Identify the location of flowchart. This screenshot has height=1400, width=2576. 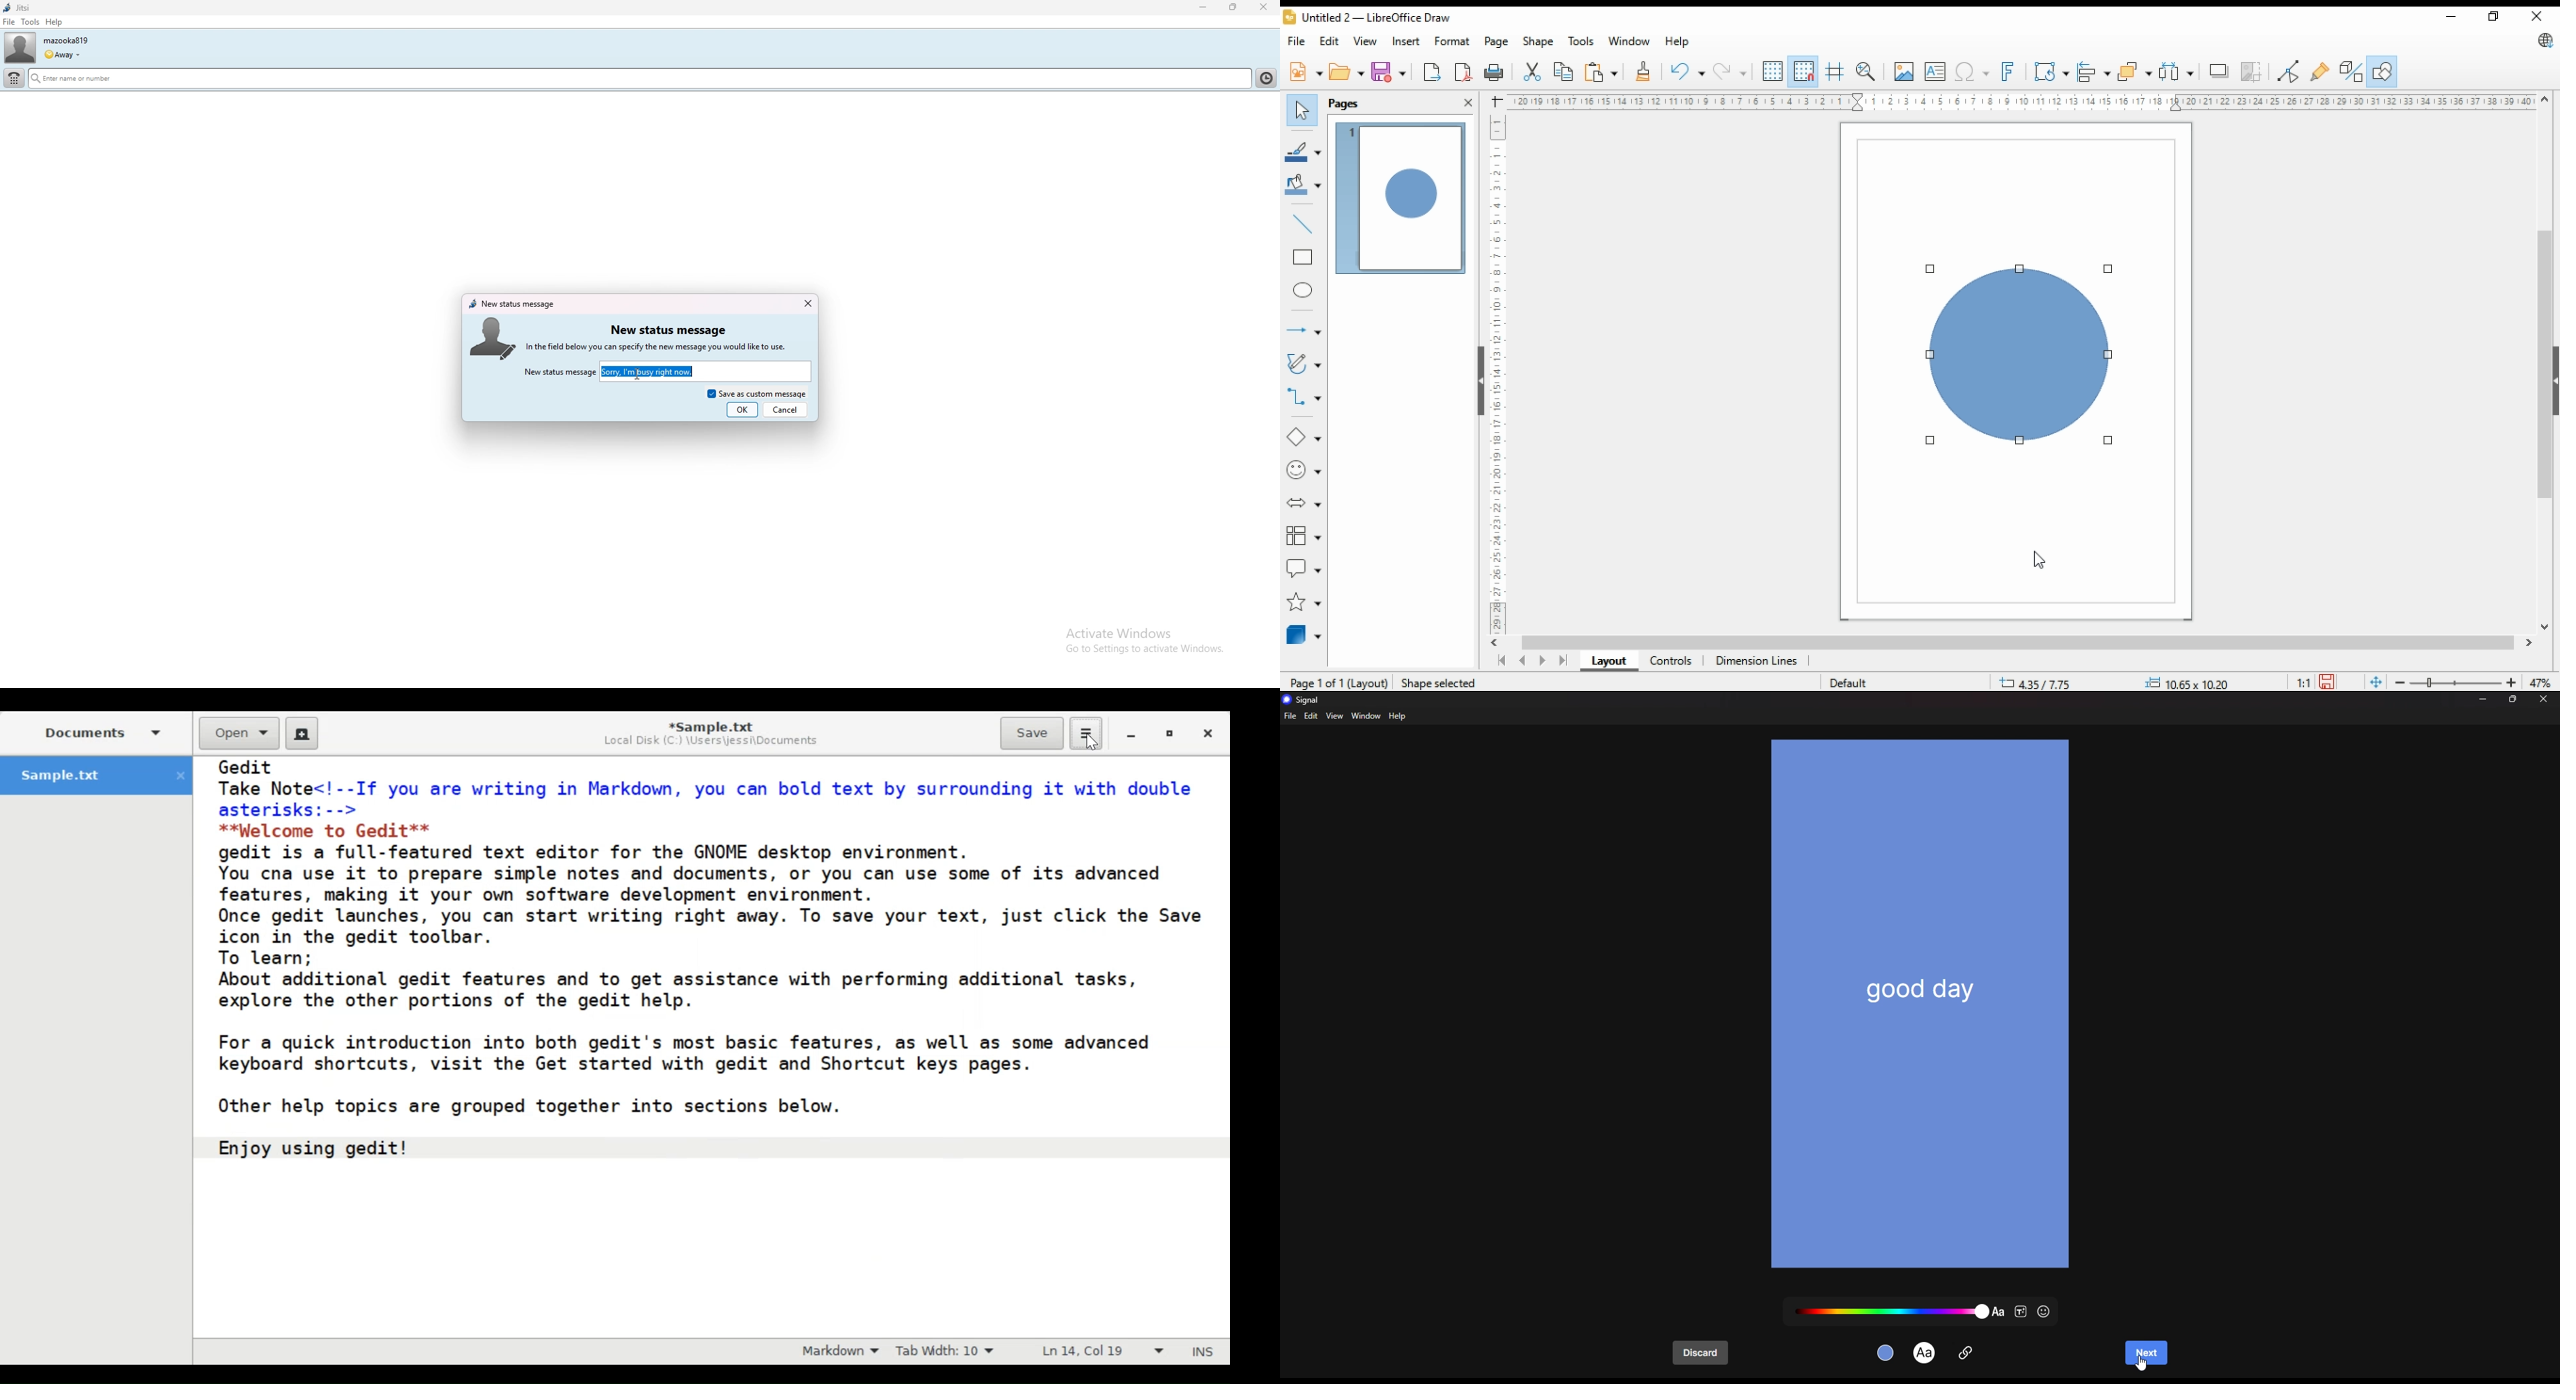
(1303, 536).